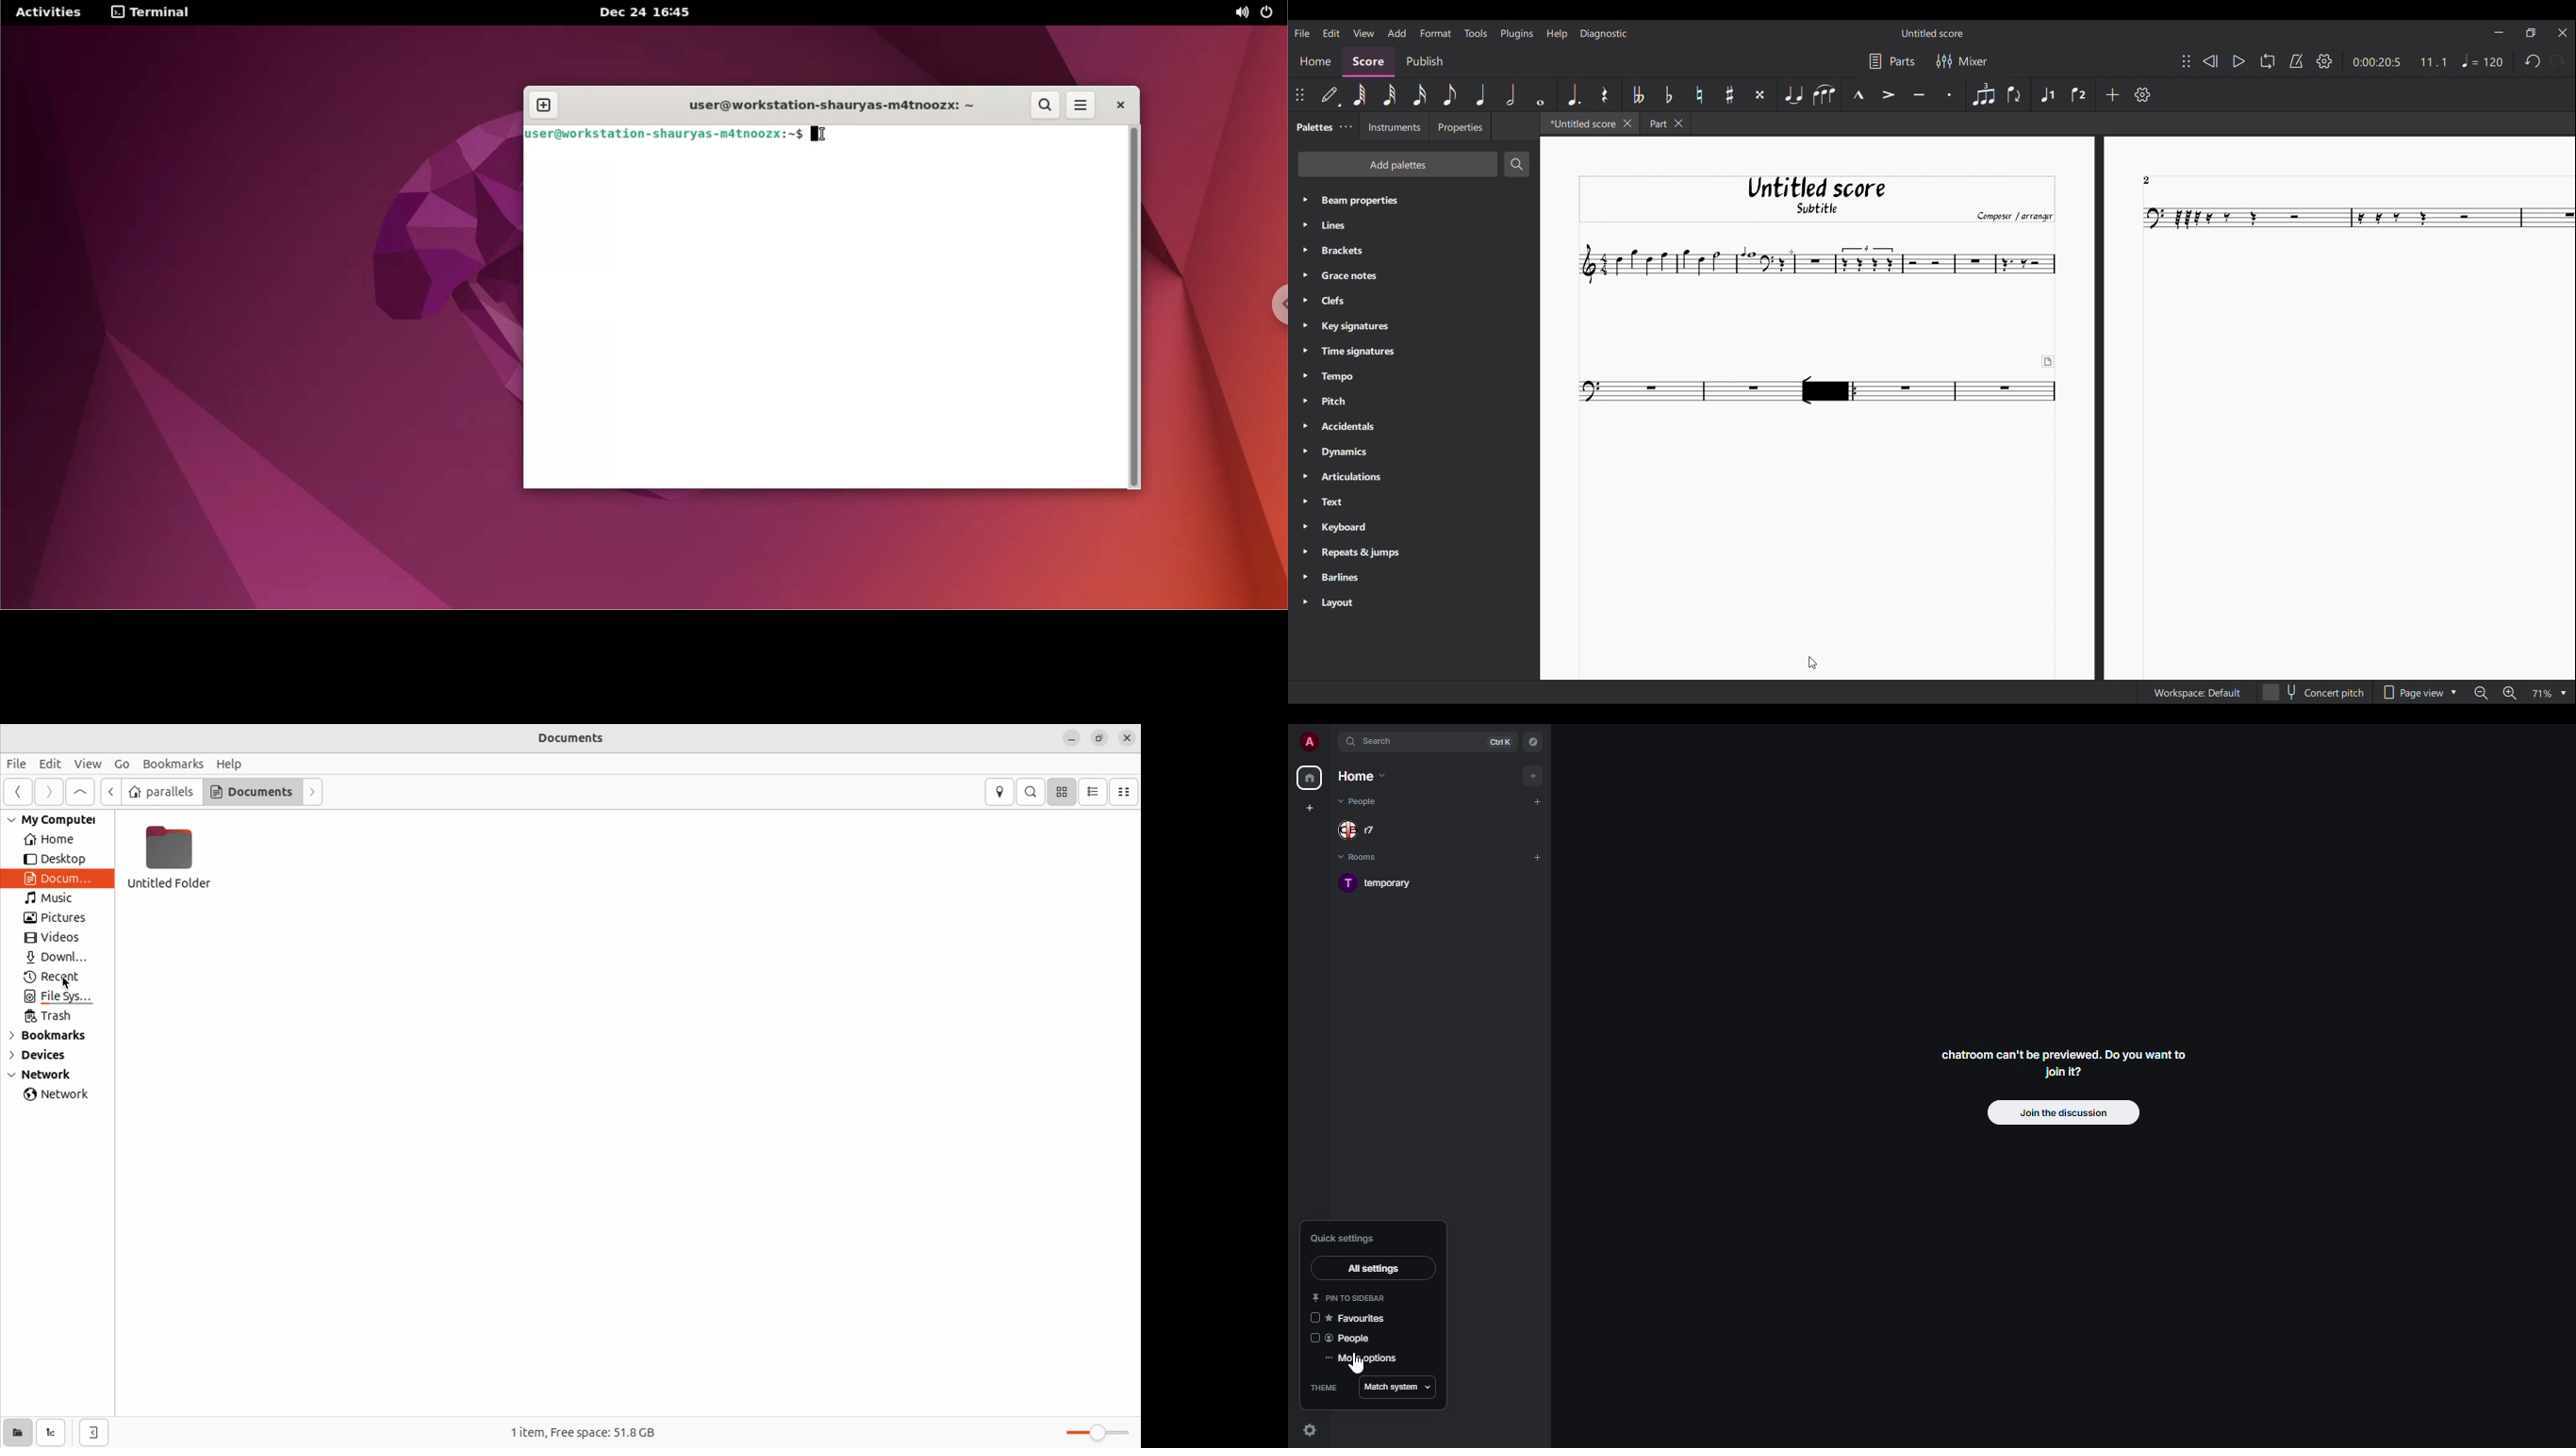  I want to click on Staccato, so click(1950, 94).